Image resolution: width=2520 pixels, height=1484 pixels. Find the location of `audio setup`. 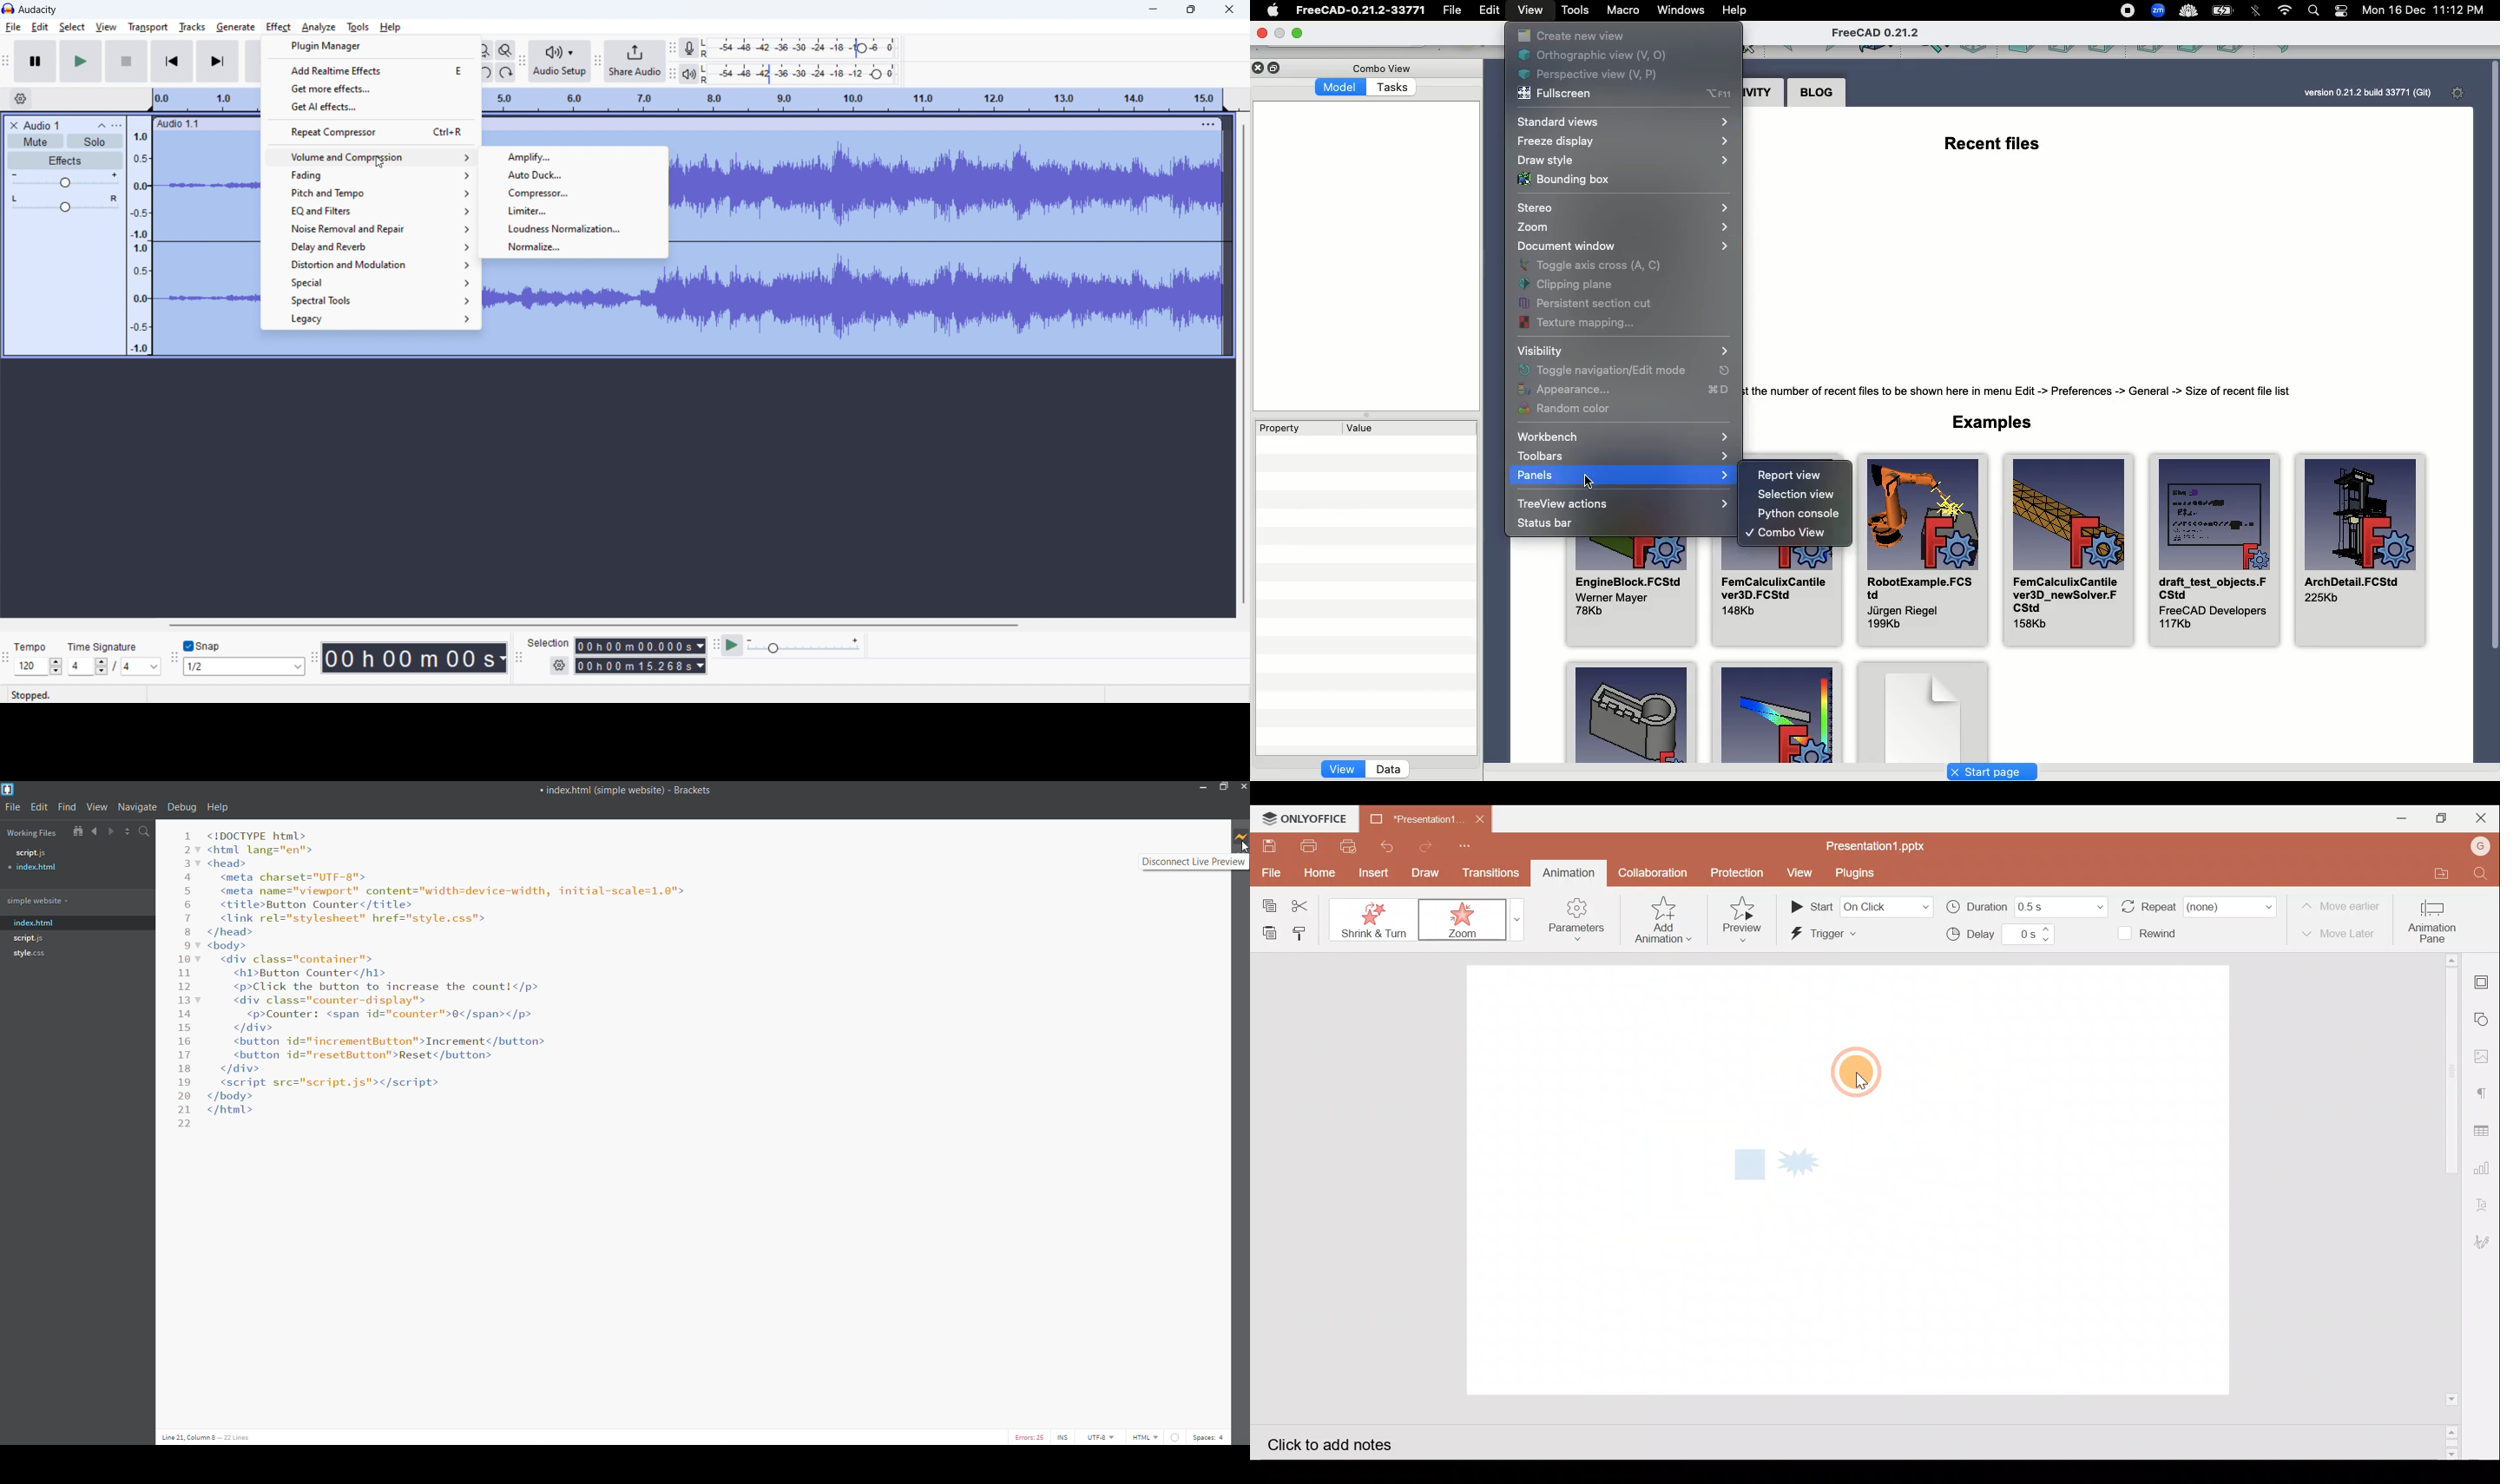

audio setup is located at coordinates (559, 61).